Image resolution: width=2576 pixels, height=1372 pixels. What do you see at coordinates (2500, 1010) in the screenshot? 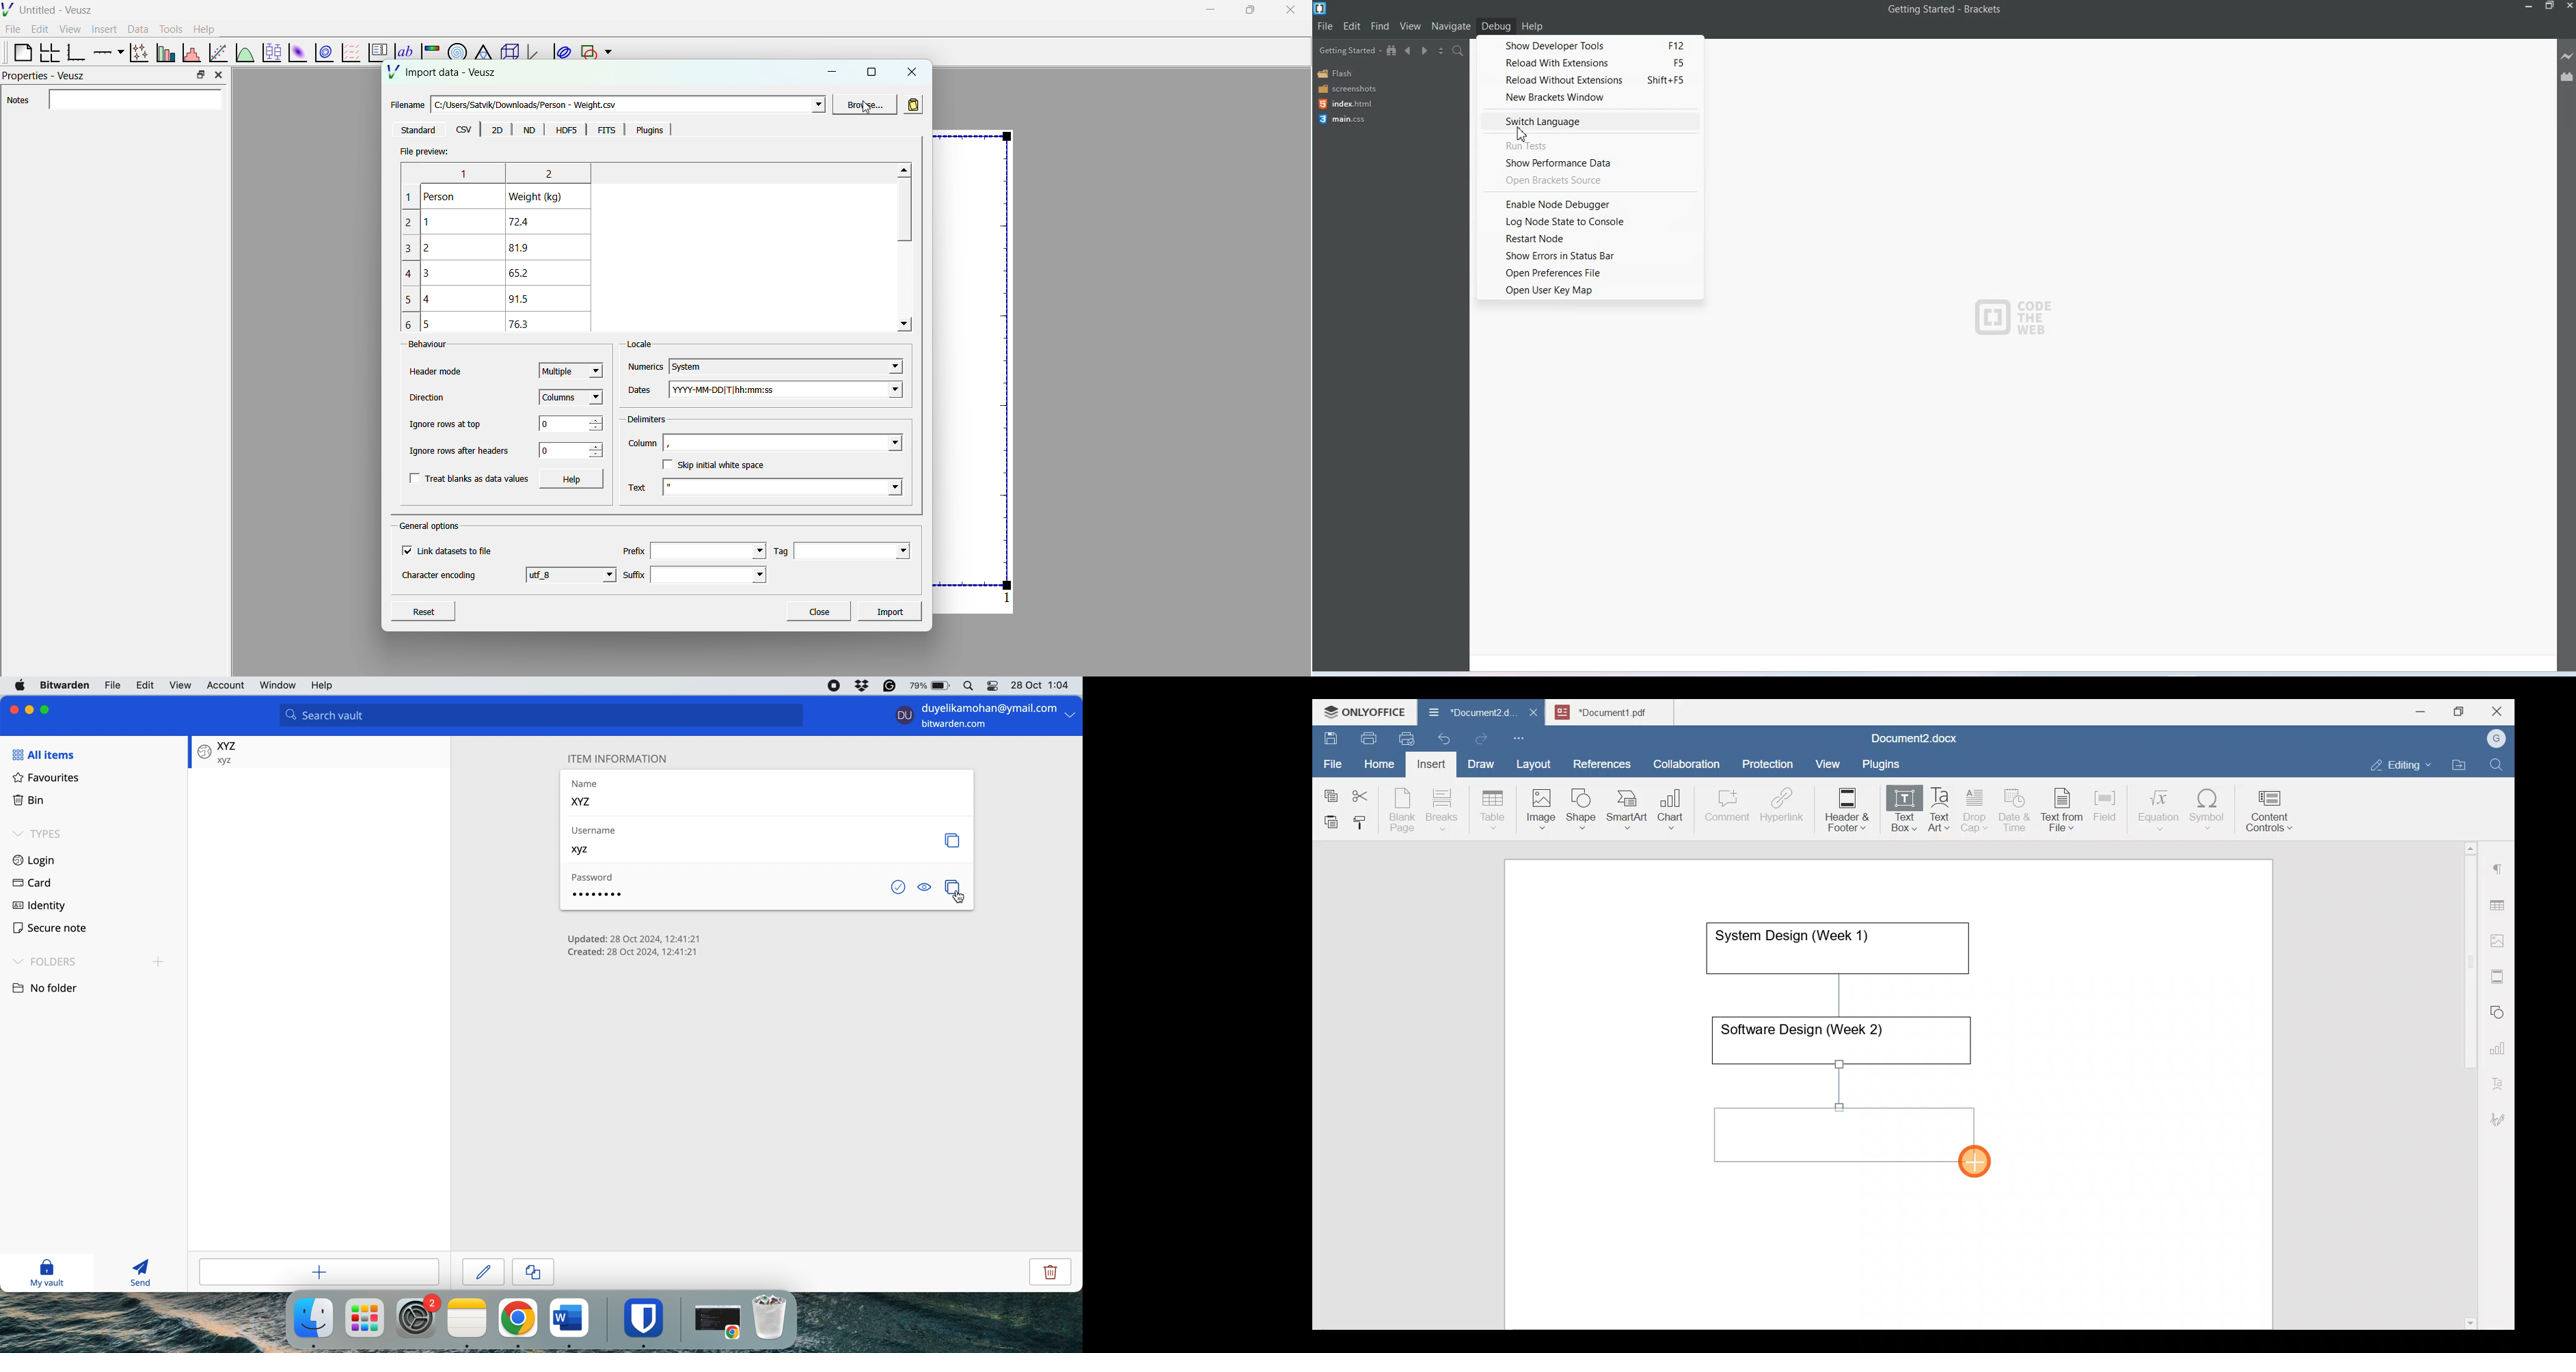
I see `Shapes settings` at bounding box center [2500, 1010].